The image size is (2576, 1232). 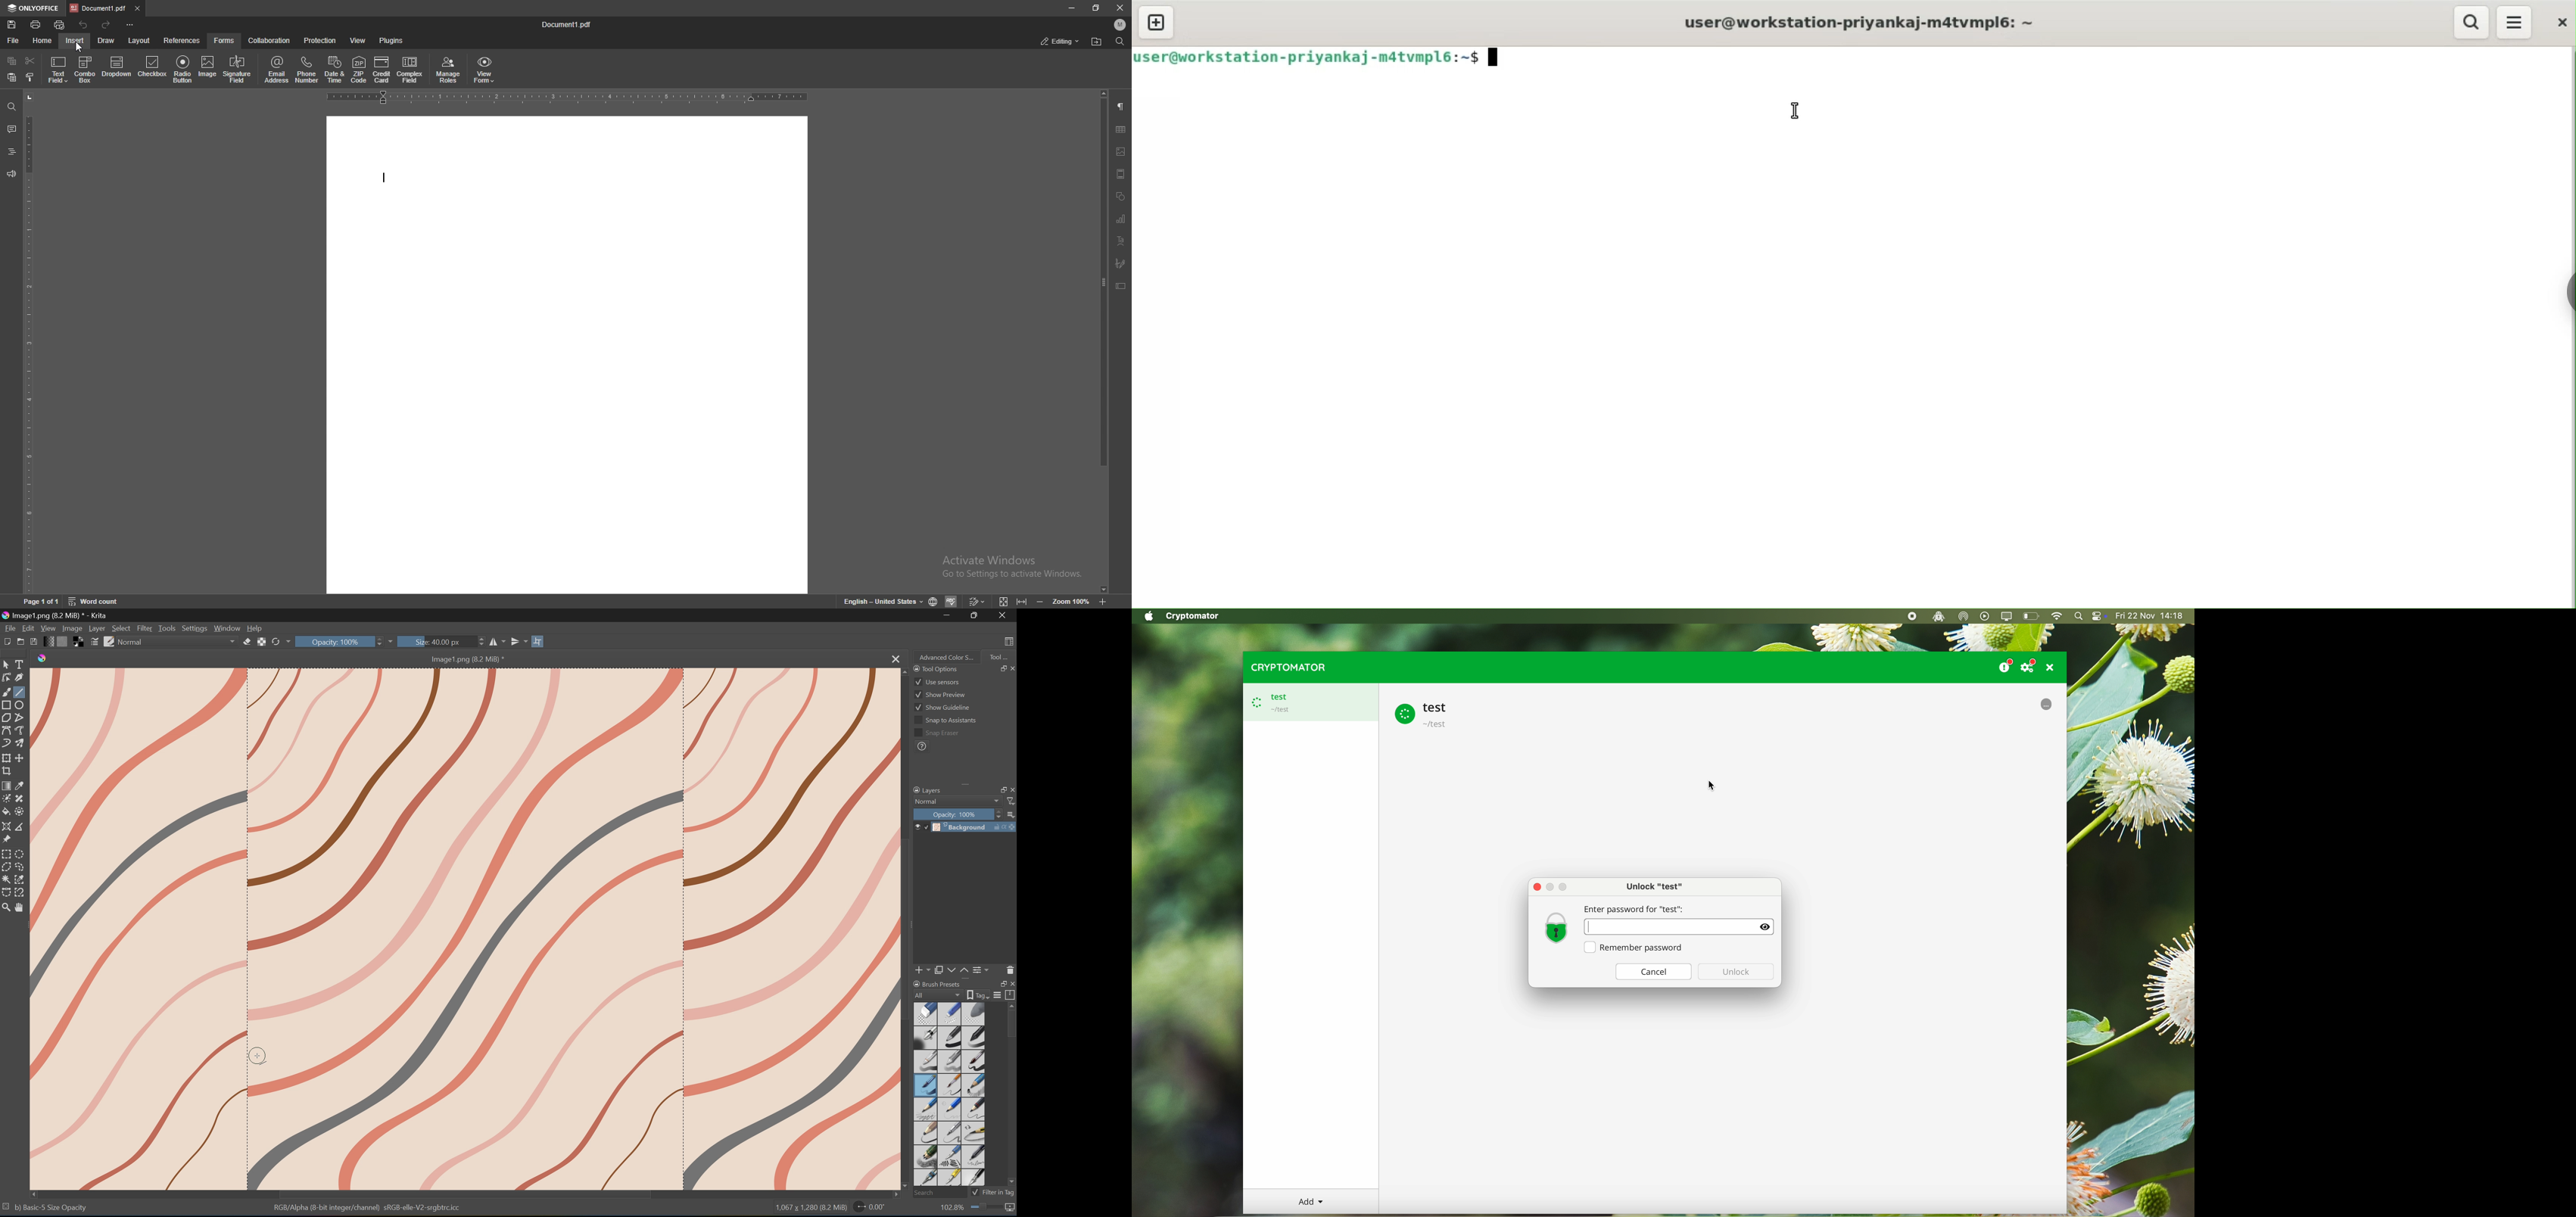 I want to click on onlyoffice, so click(x=34, y=9).